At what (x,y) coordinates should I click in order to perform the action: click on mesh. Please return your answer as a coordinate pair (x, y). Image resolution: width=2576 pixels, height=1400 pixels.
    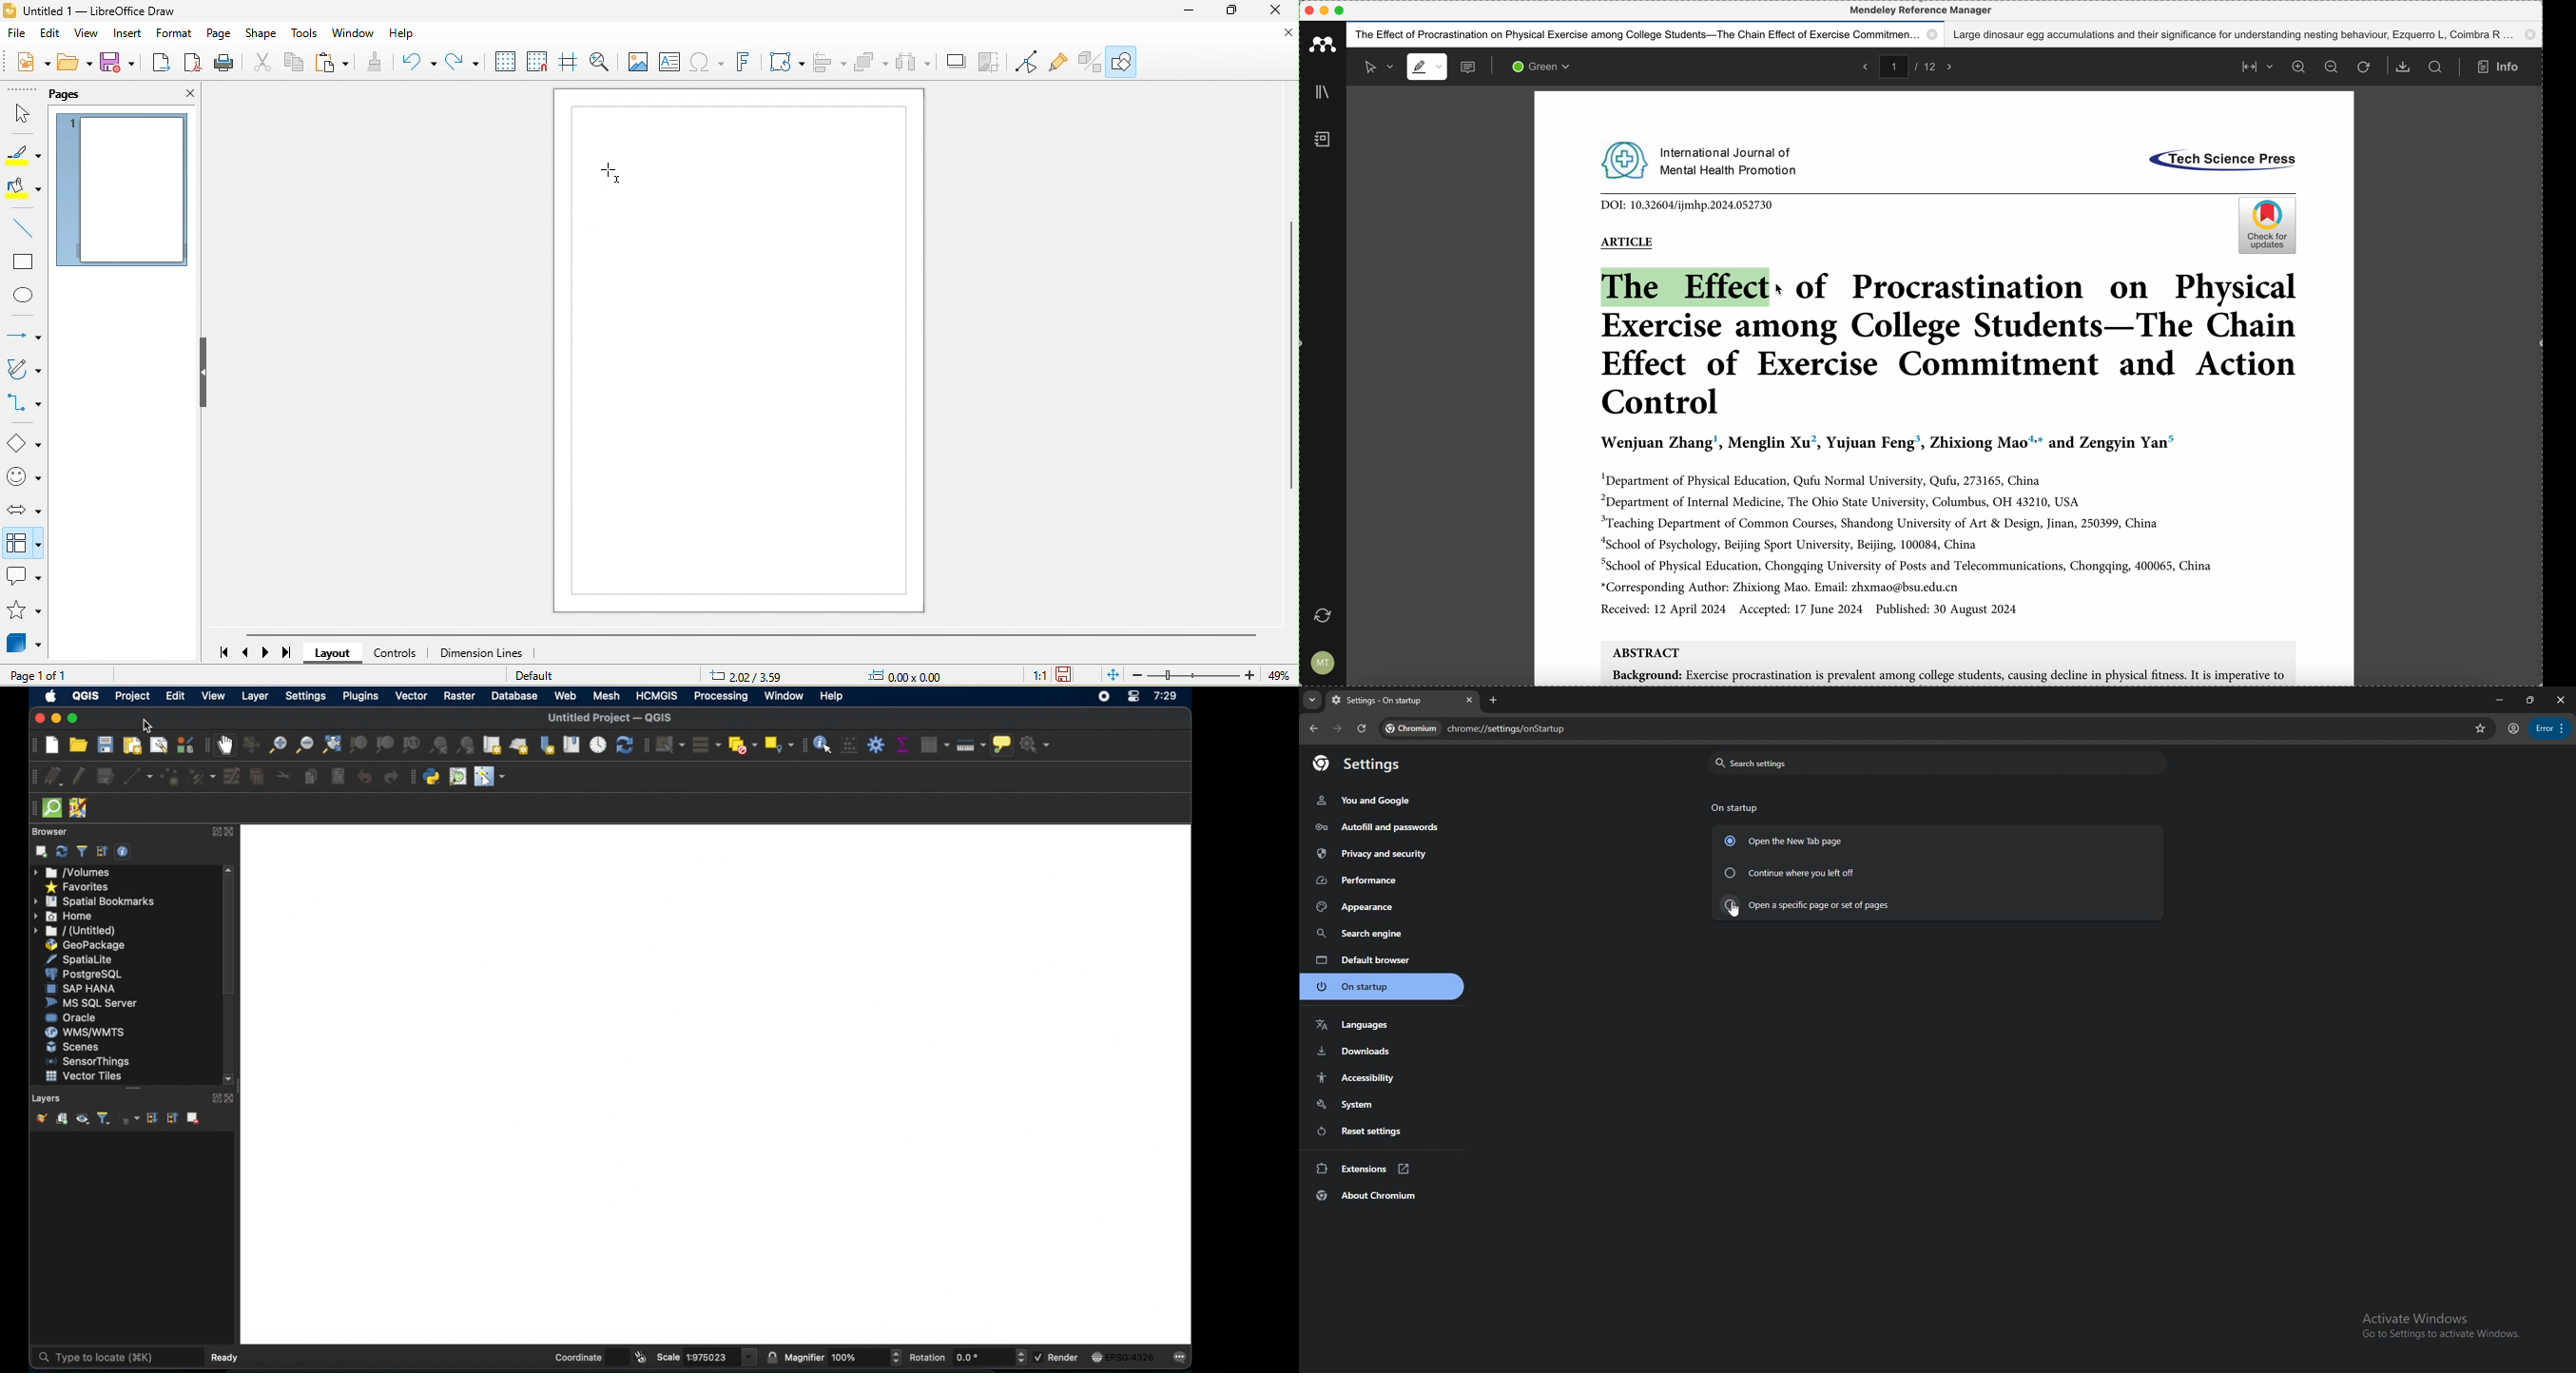
    Looking at the image, I should click on (608, 695).